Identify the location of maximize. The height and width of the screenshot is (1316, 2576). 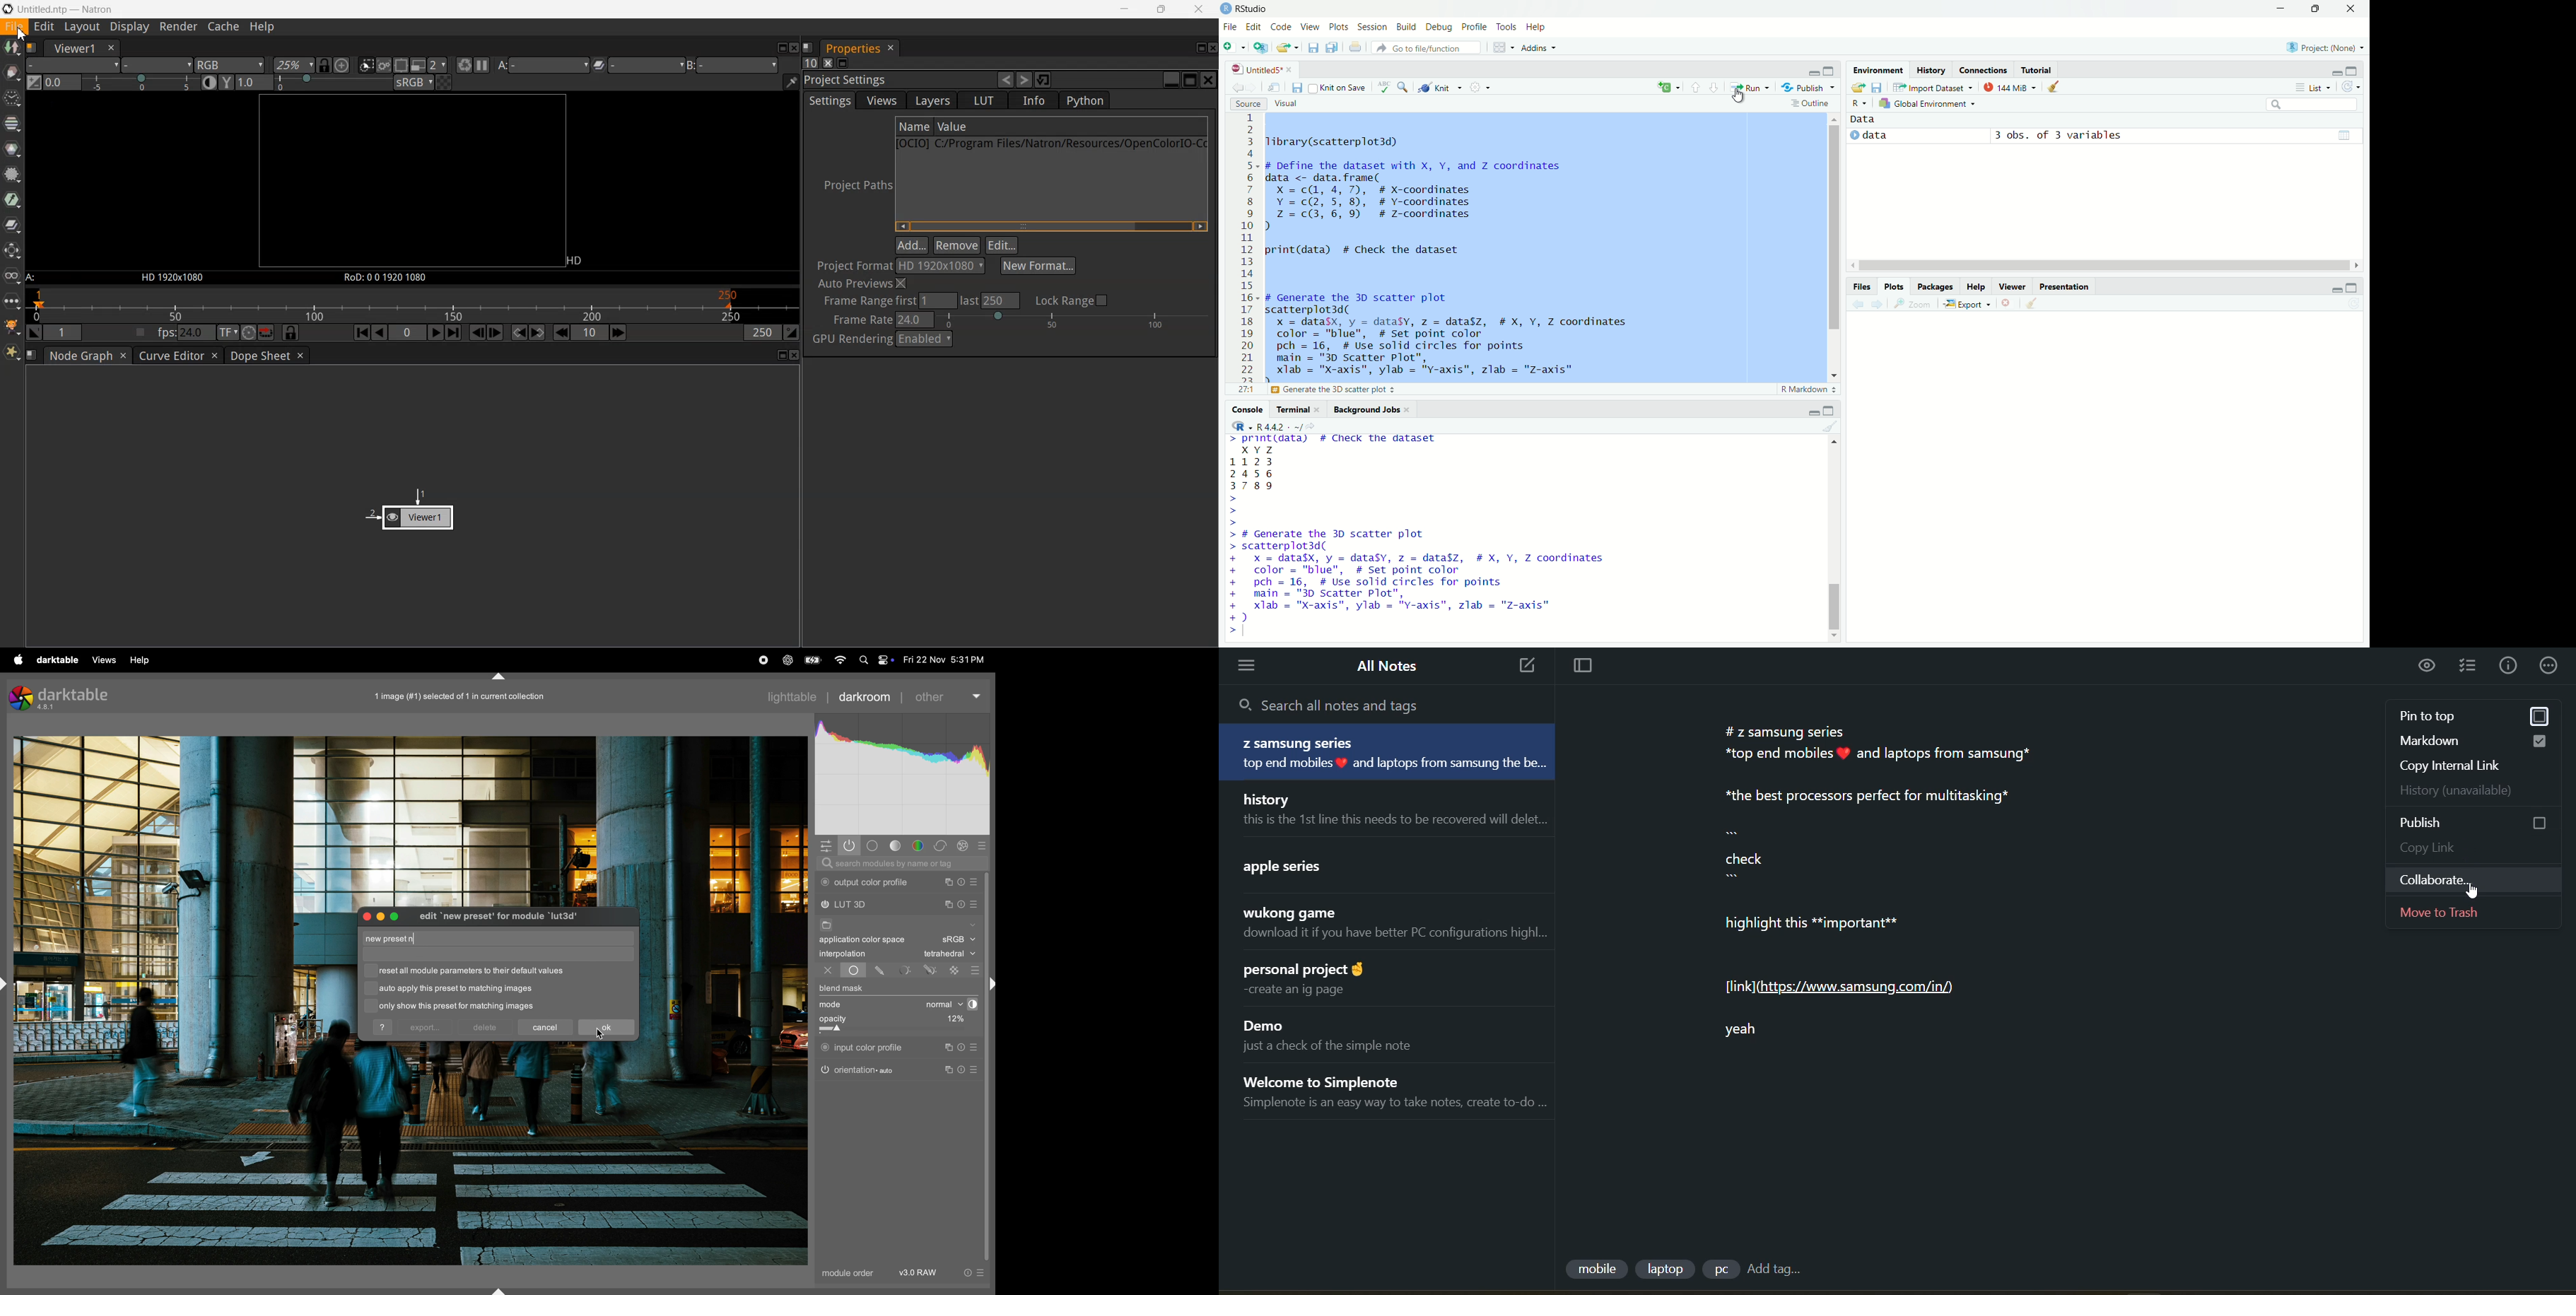
(397, 915).